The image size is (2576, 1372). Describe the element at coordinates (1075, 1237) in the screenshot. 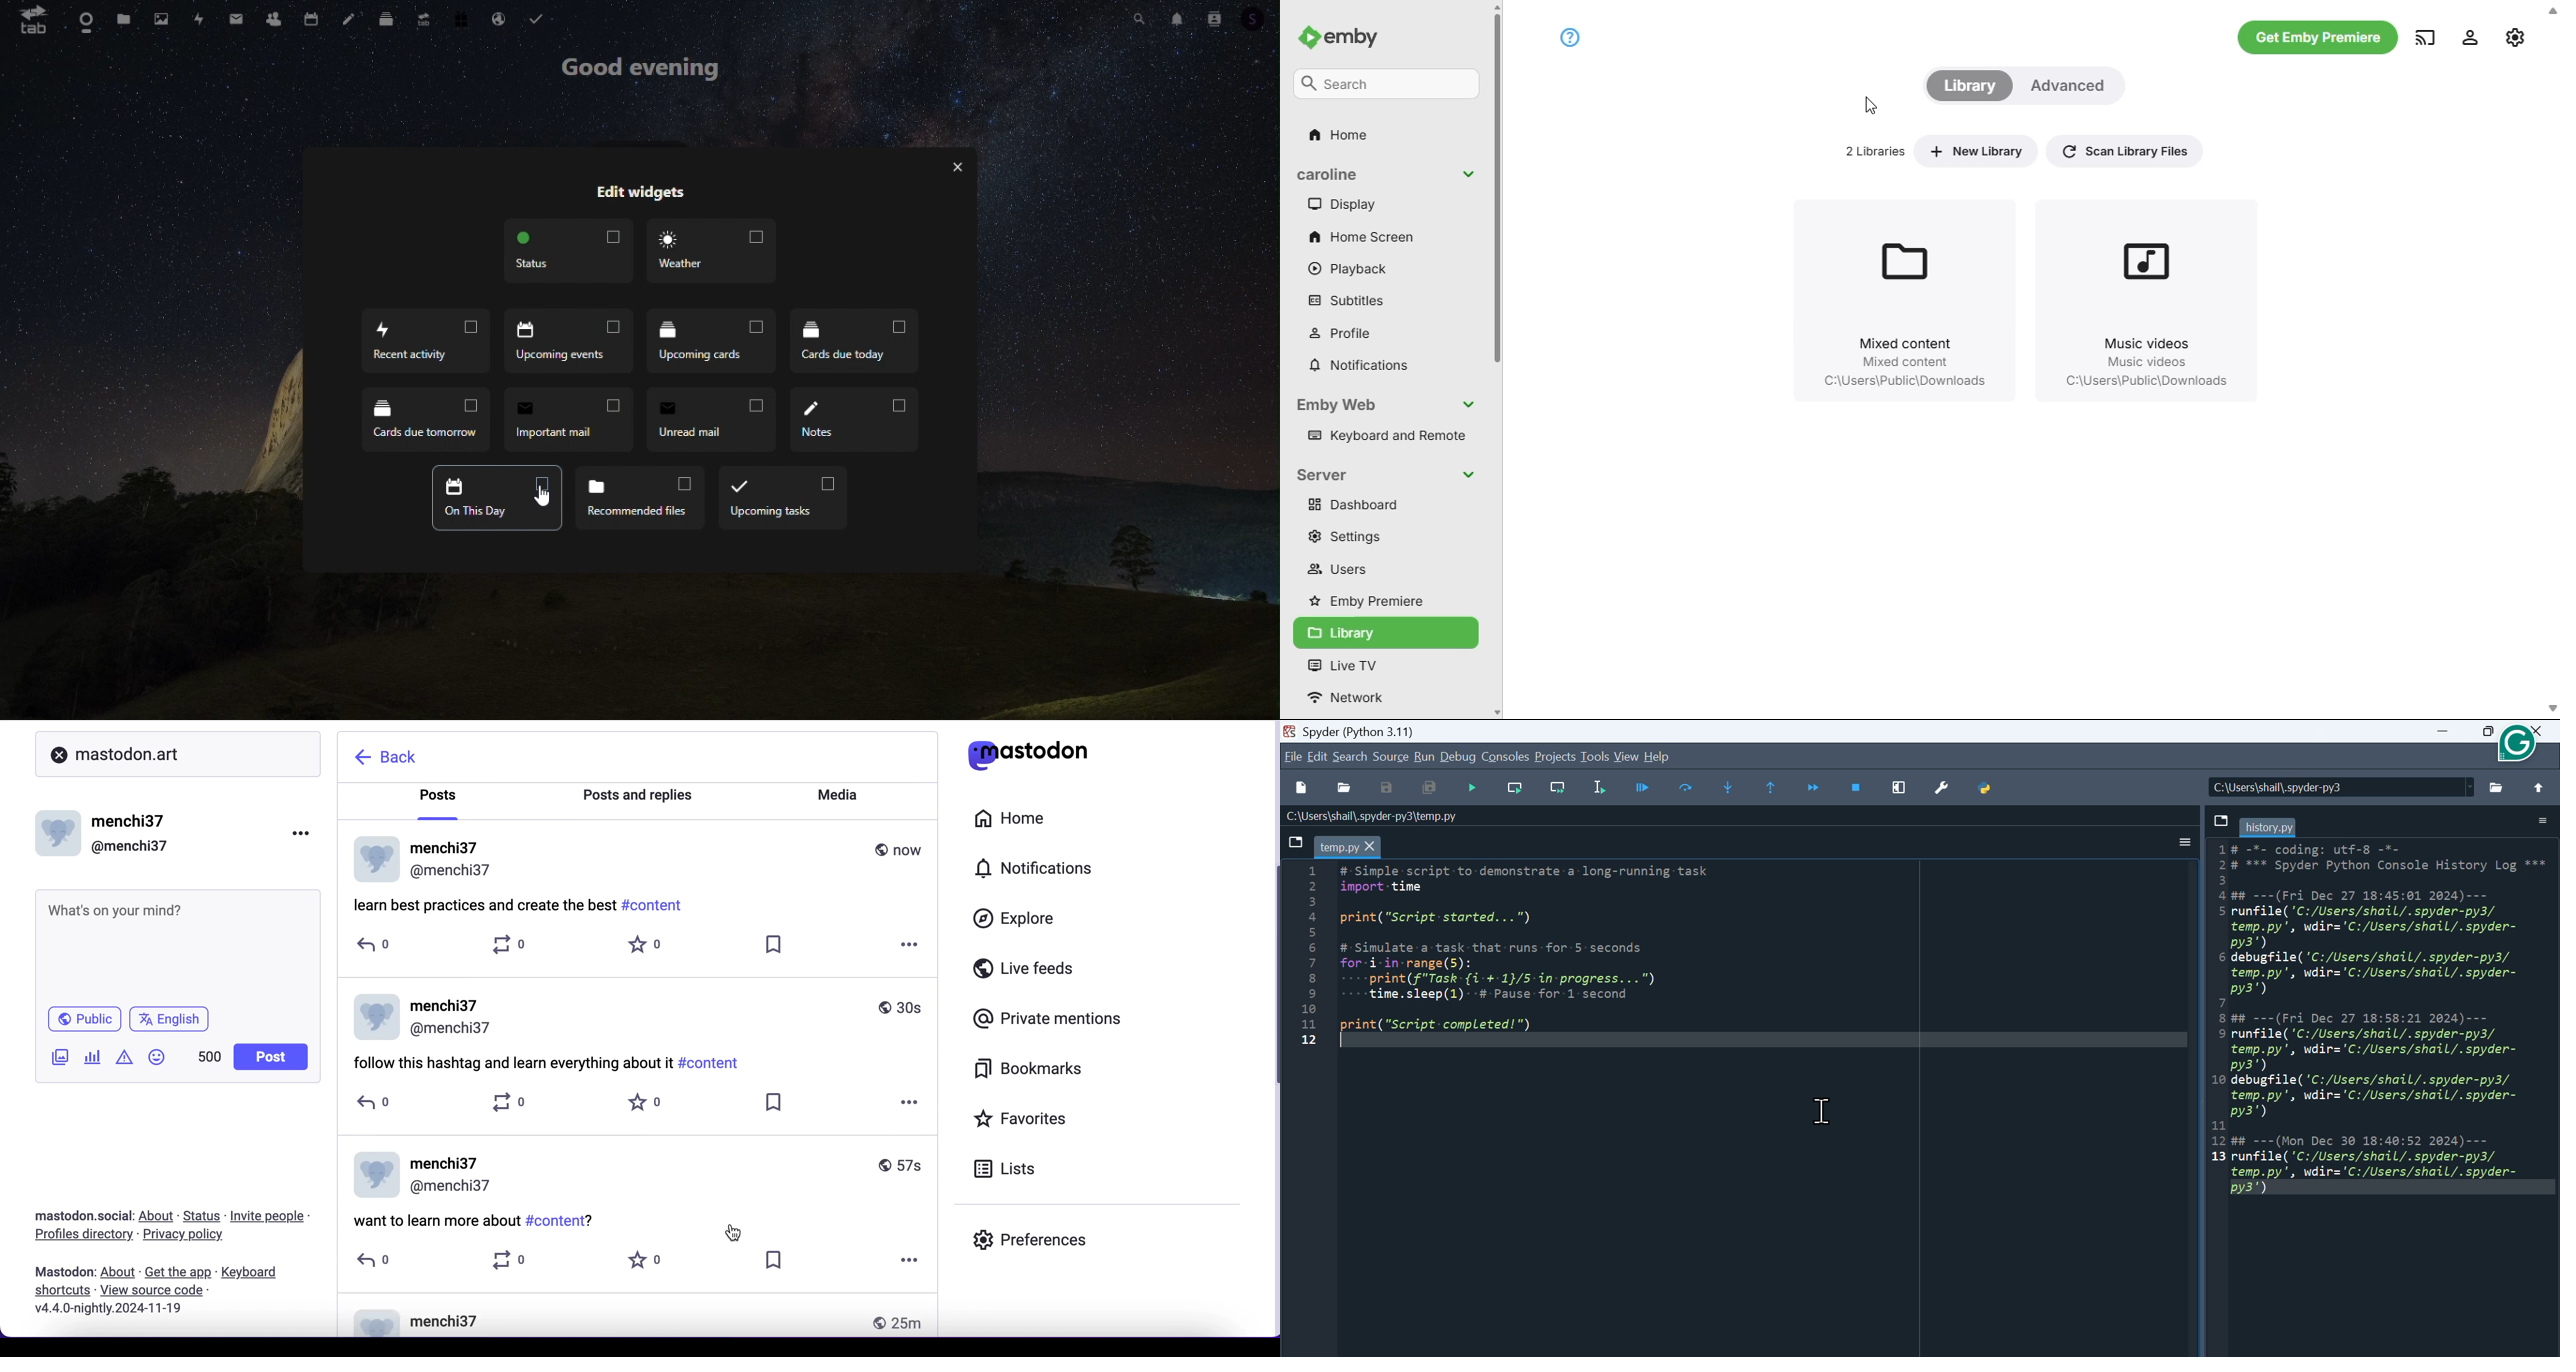

I see `preferences` at that location.